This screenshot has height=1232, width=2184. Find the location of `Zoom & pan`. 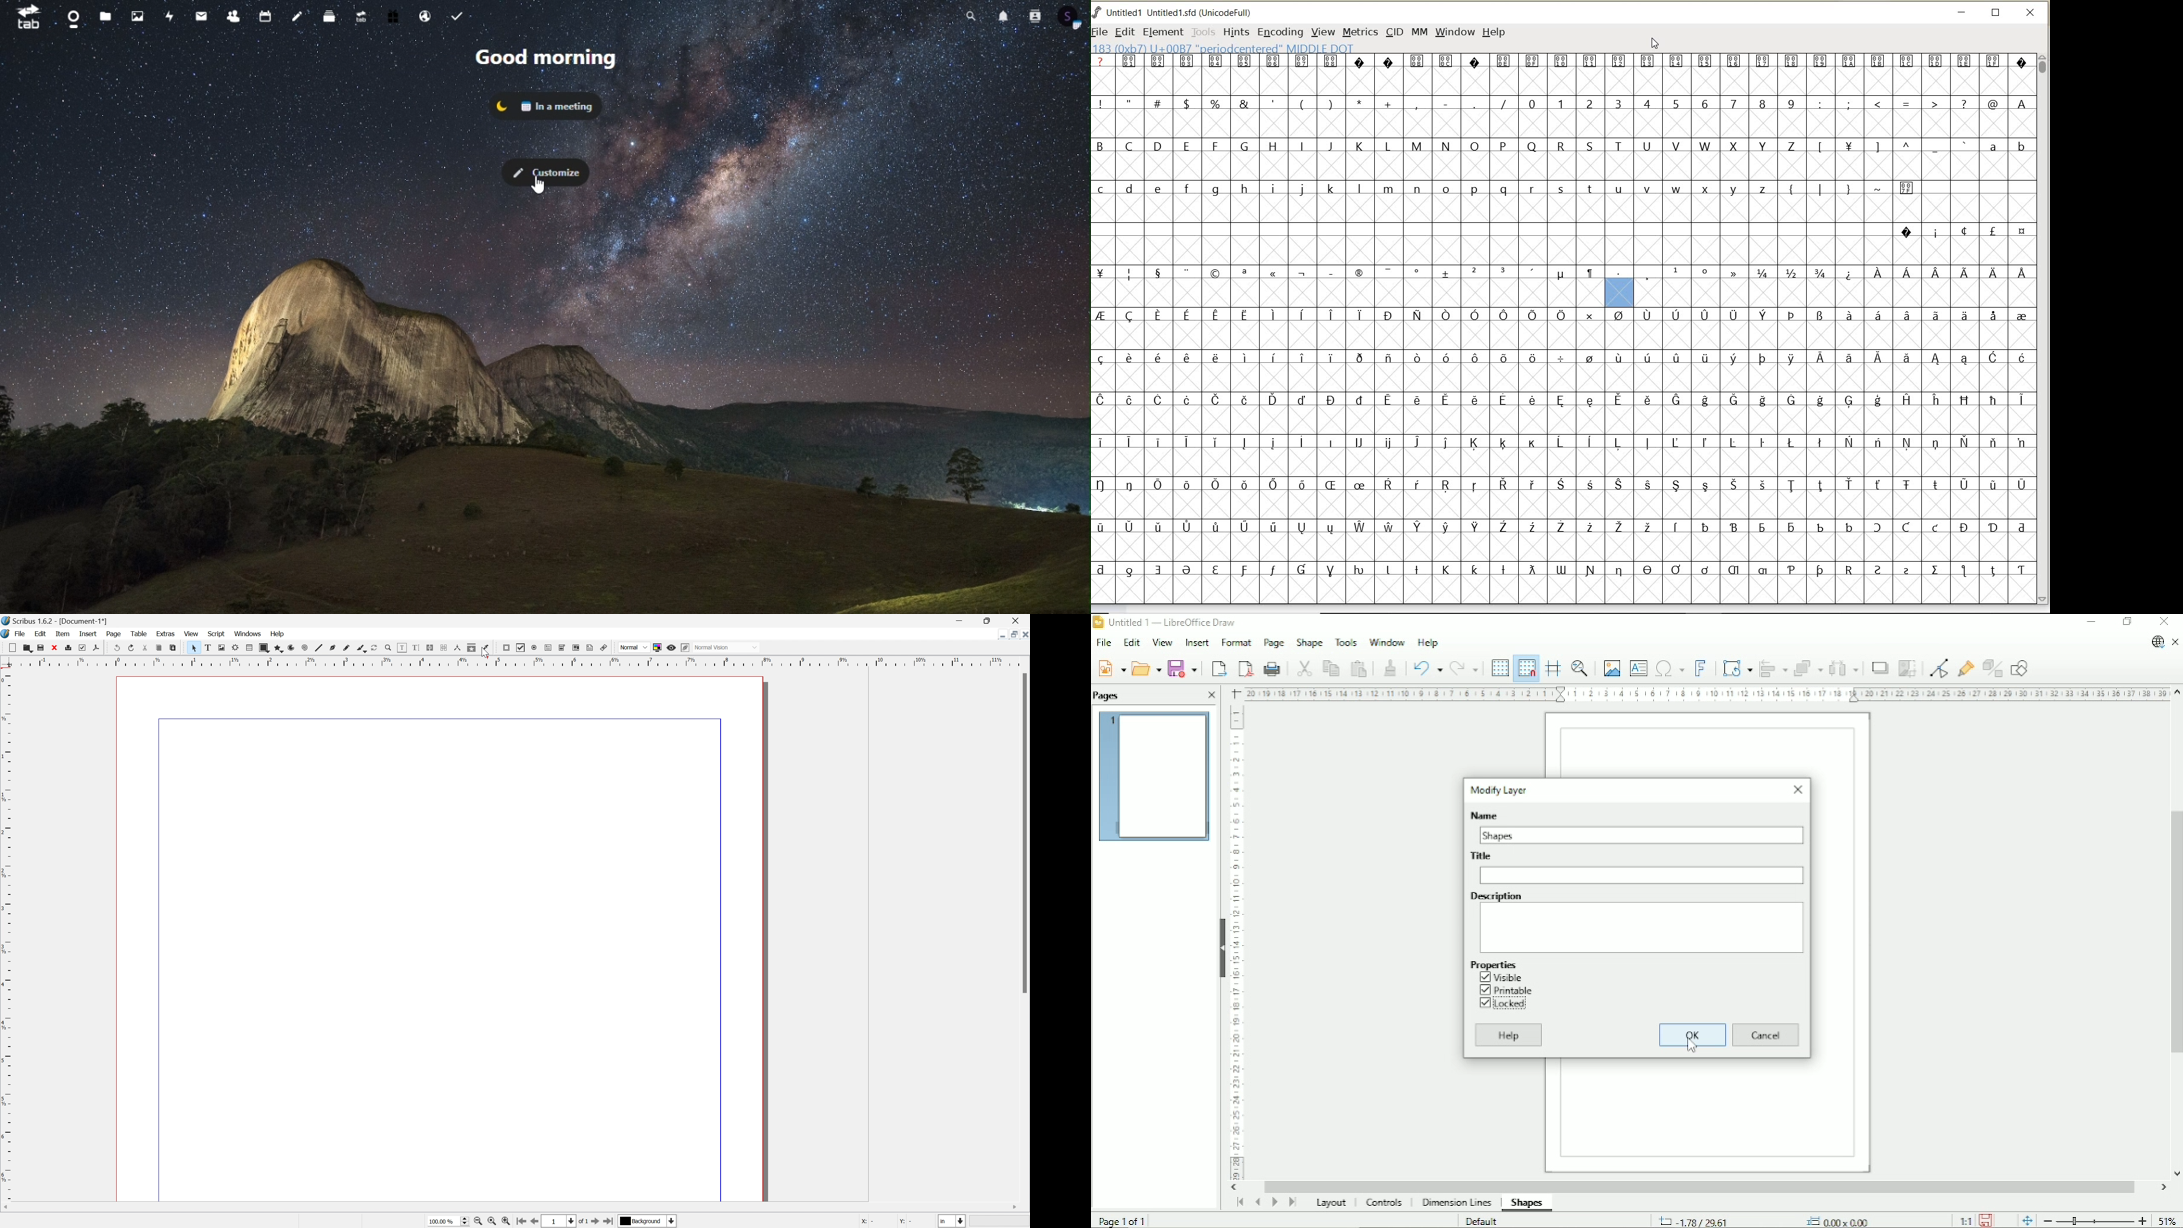

Zoom & pan is located at coordinates (1578, 666).